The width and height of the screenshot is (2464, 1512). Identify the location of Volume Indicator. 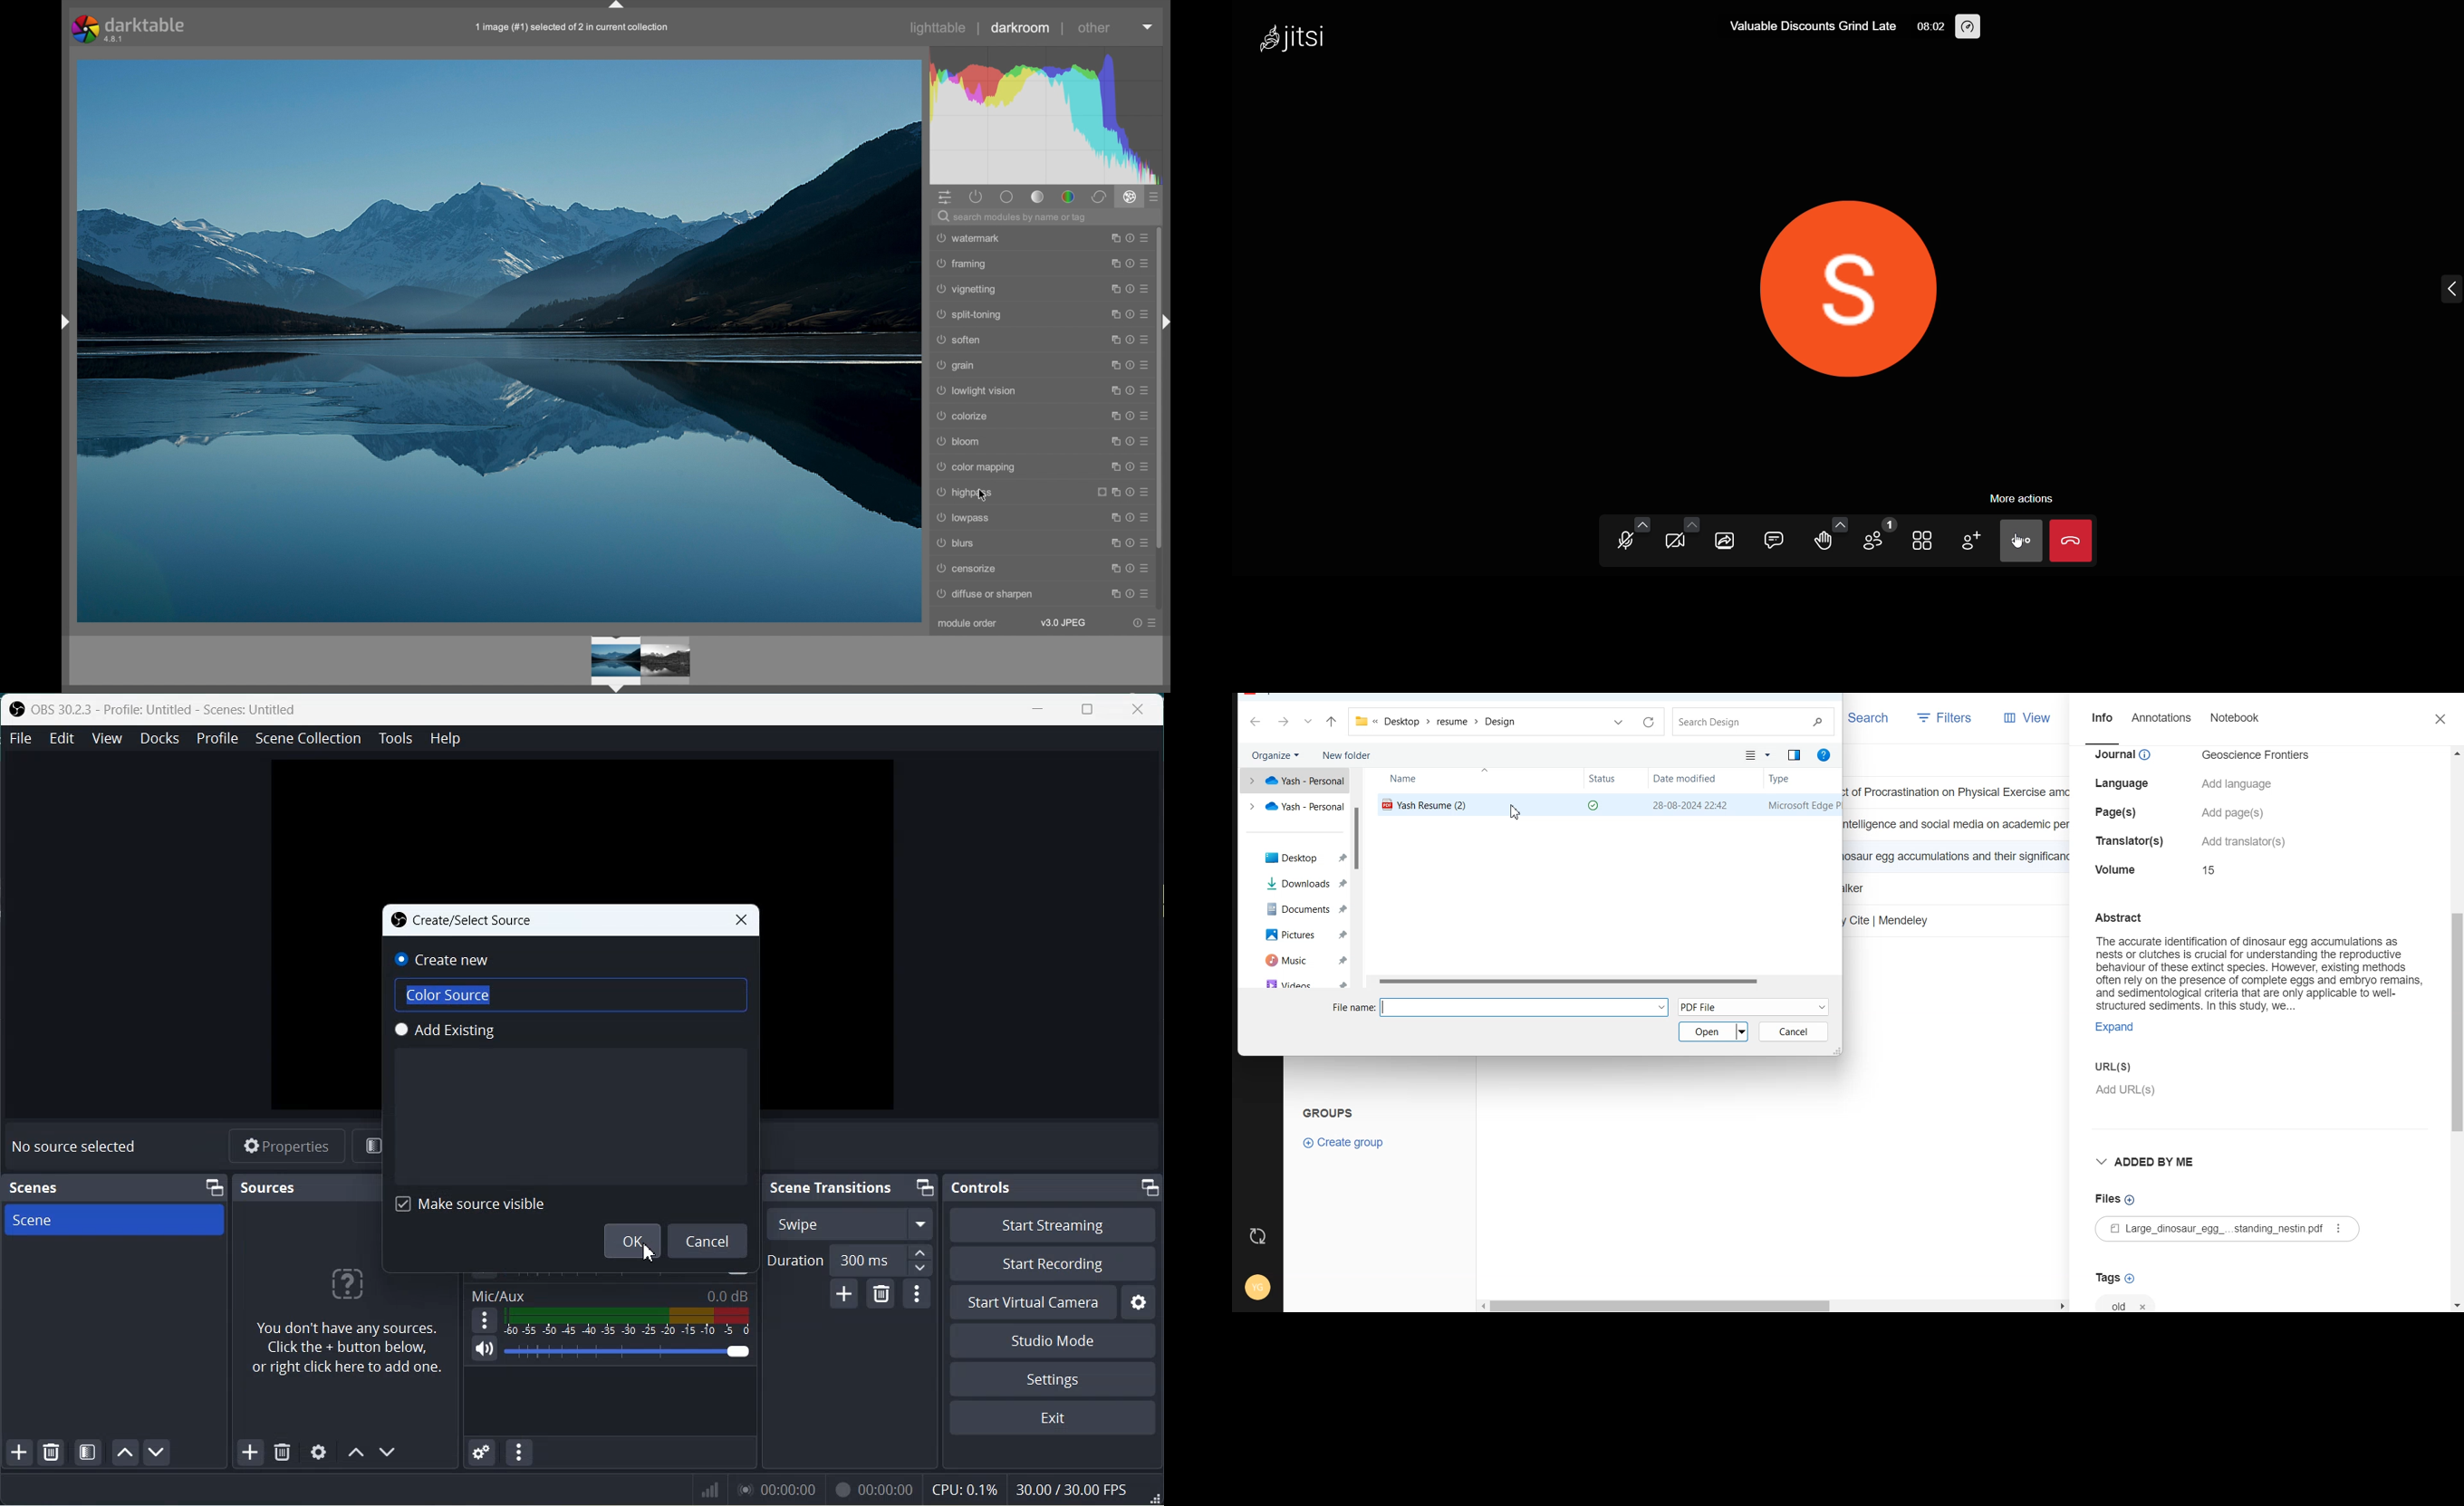
(629, 1323).